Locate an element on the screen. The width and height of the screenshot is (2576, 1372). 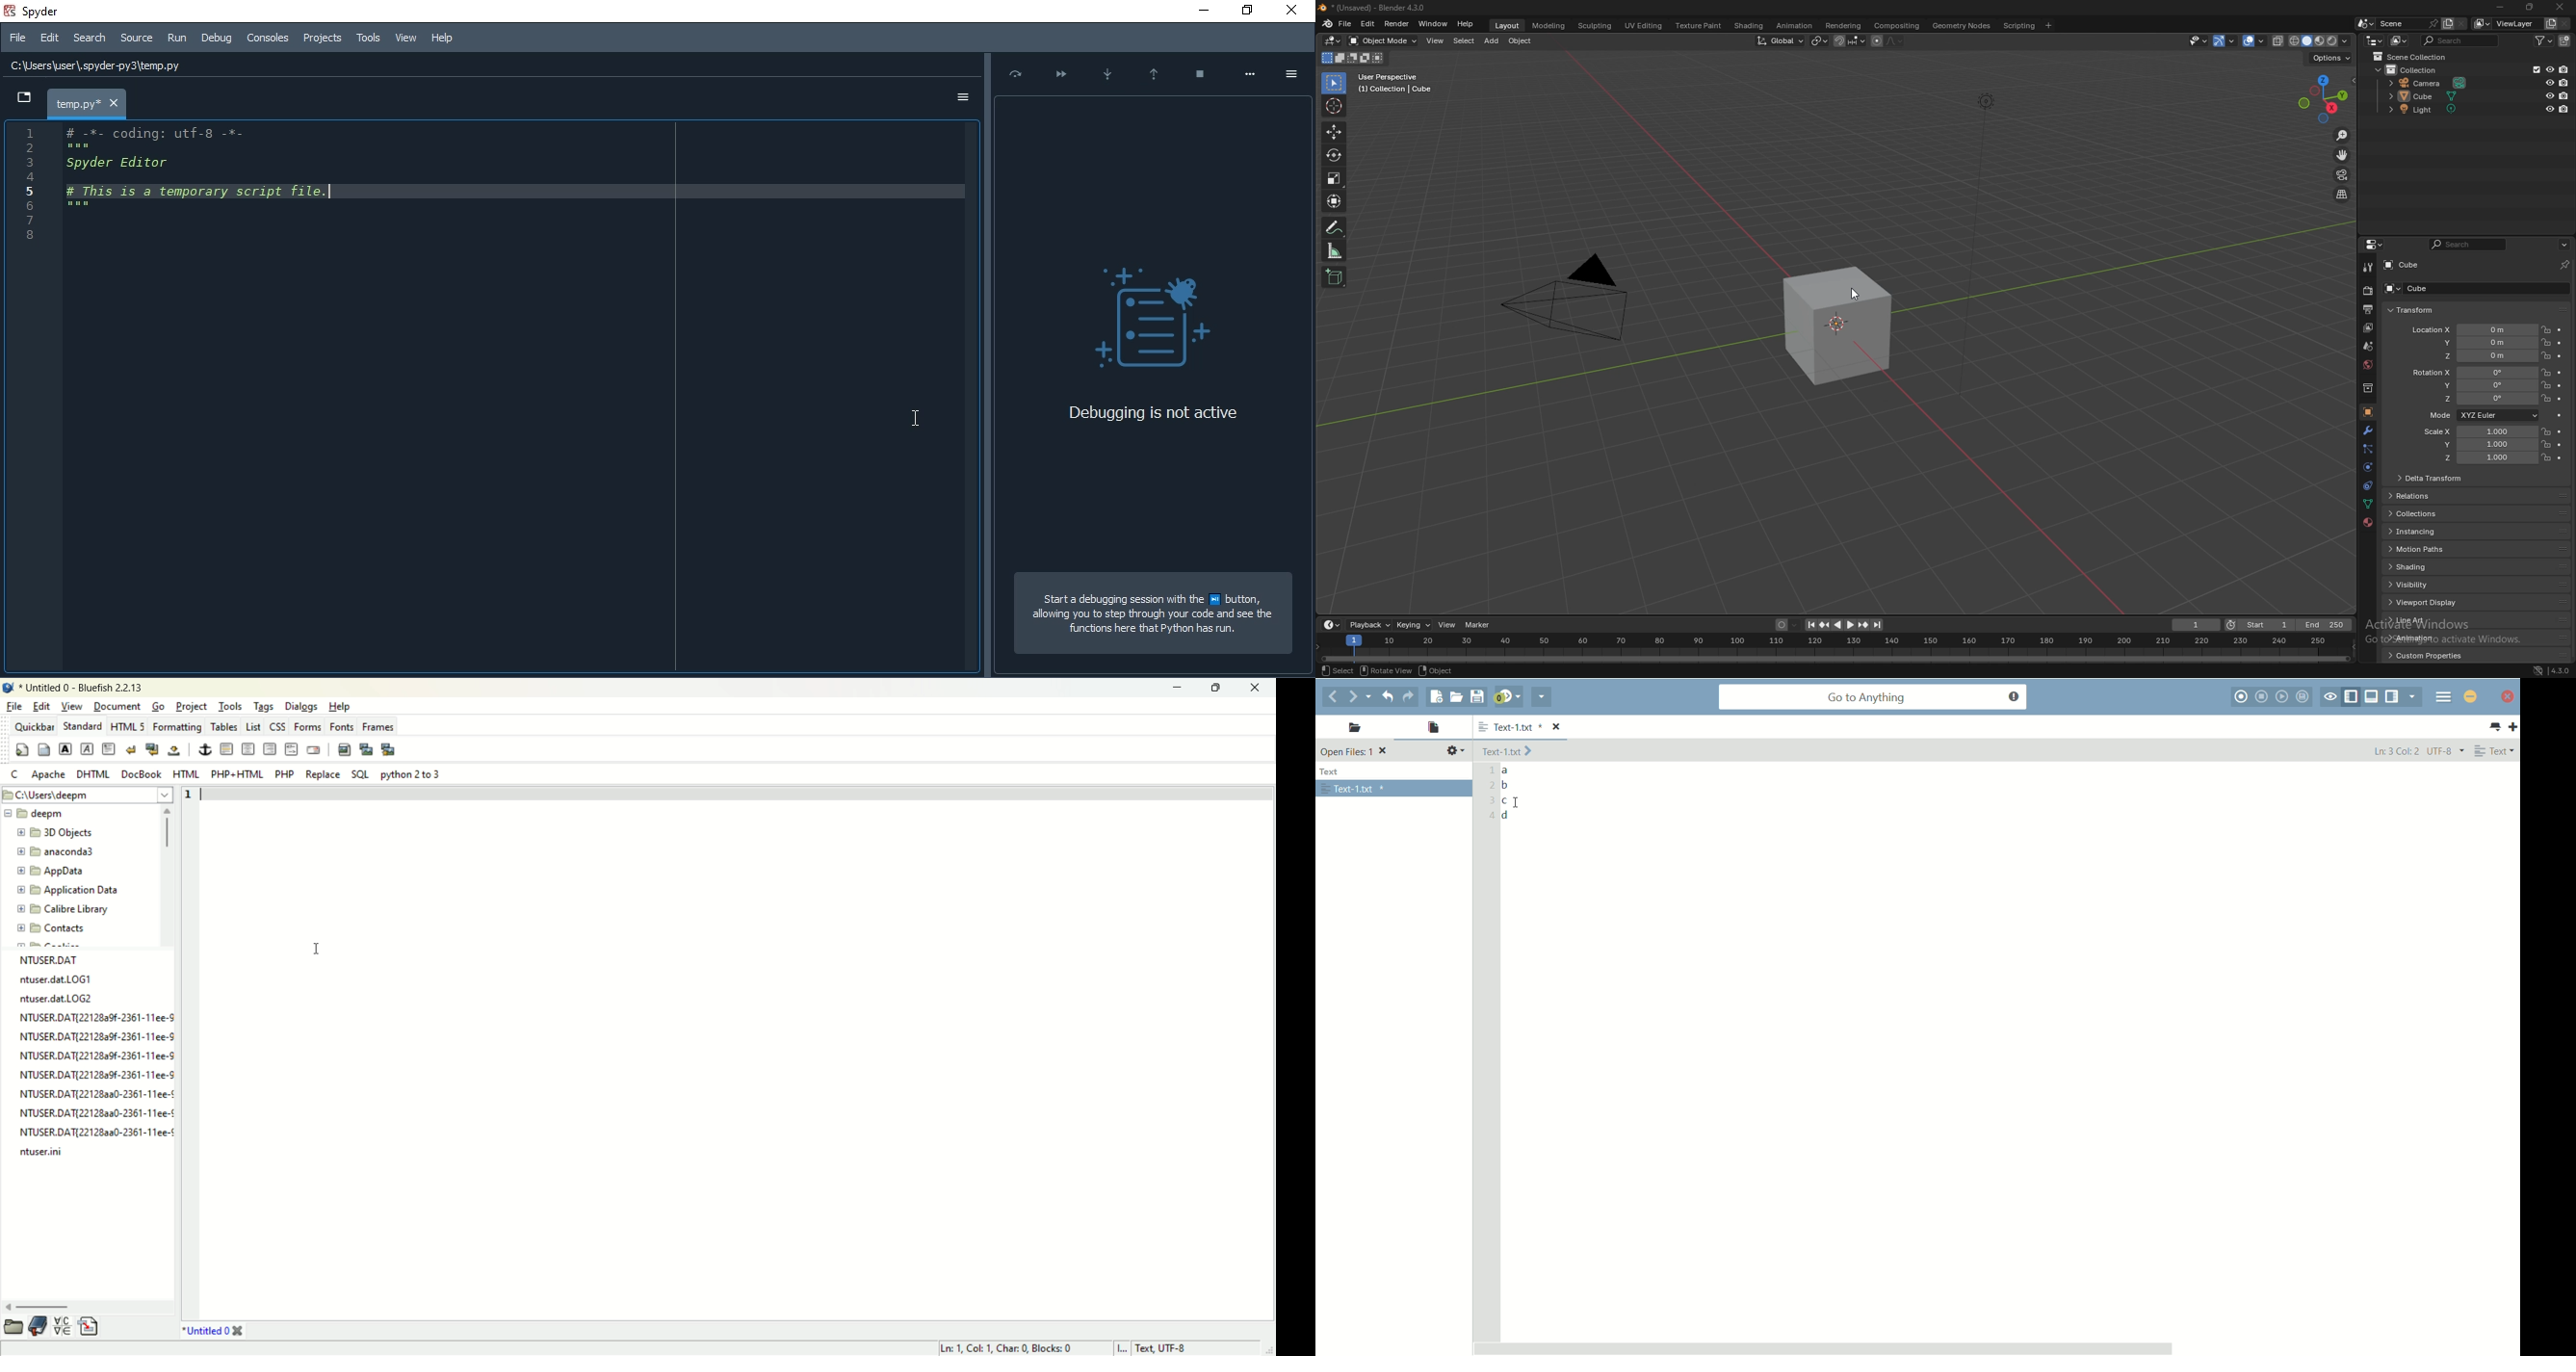
strong is located at coordinates (65, 750).